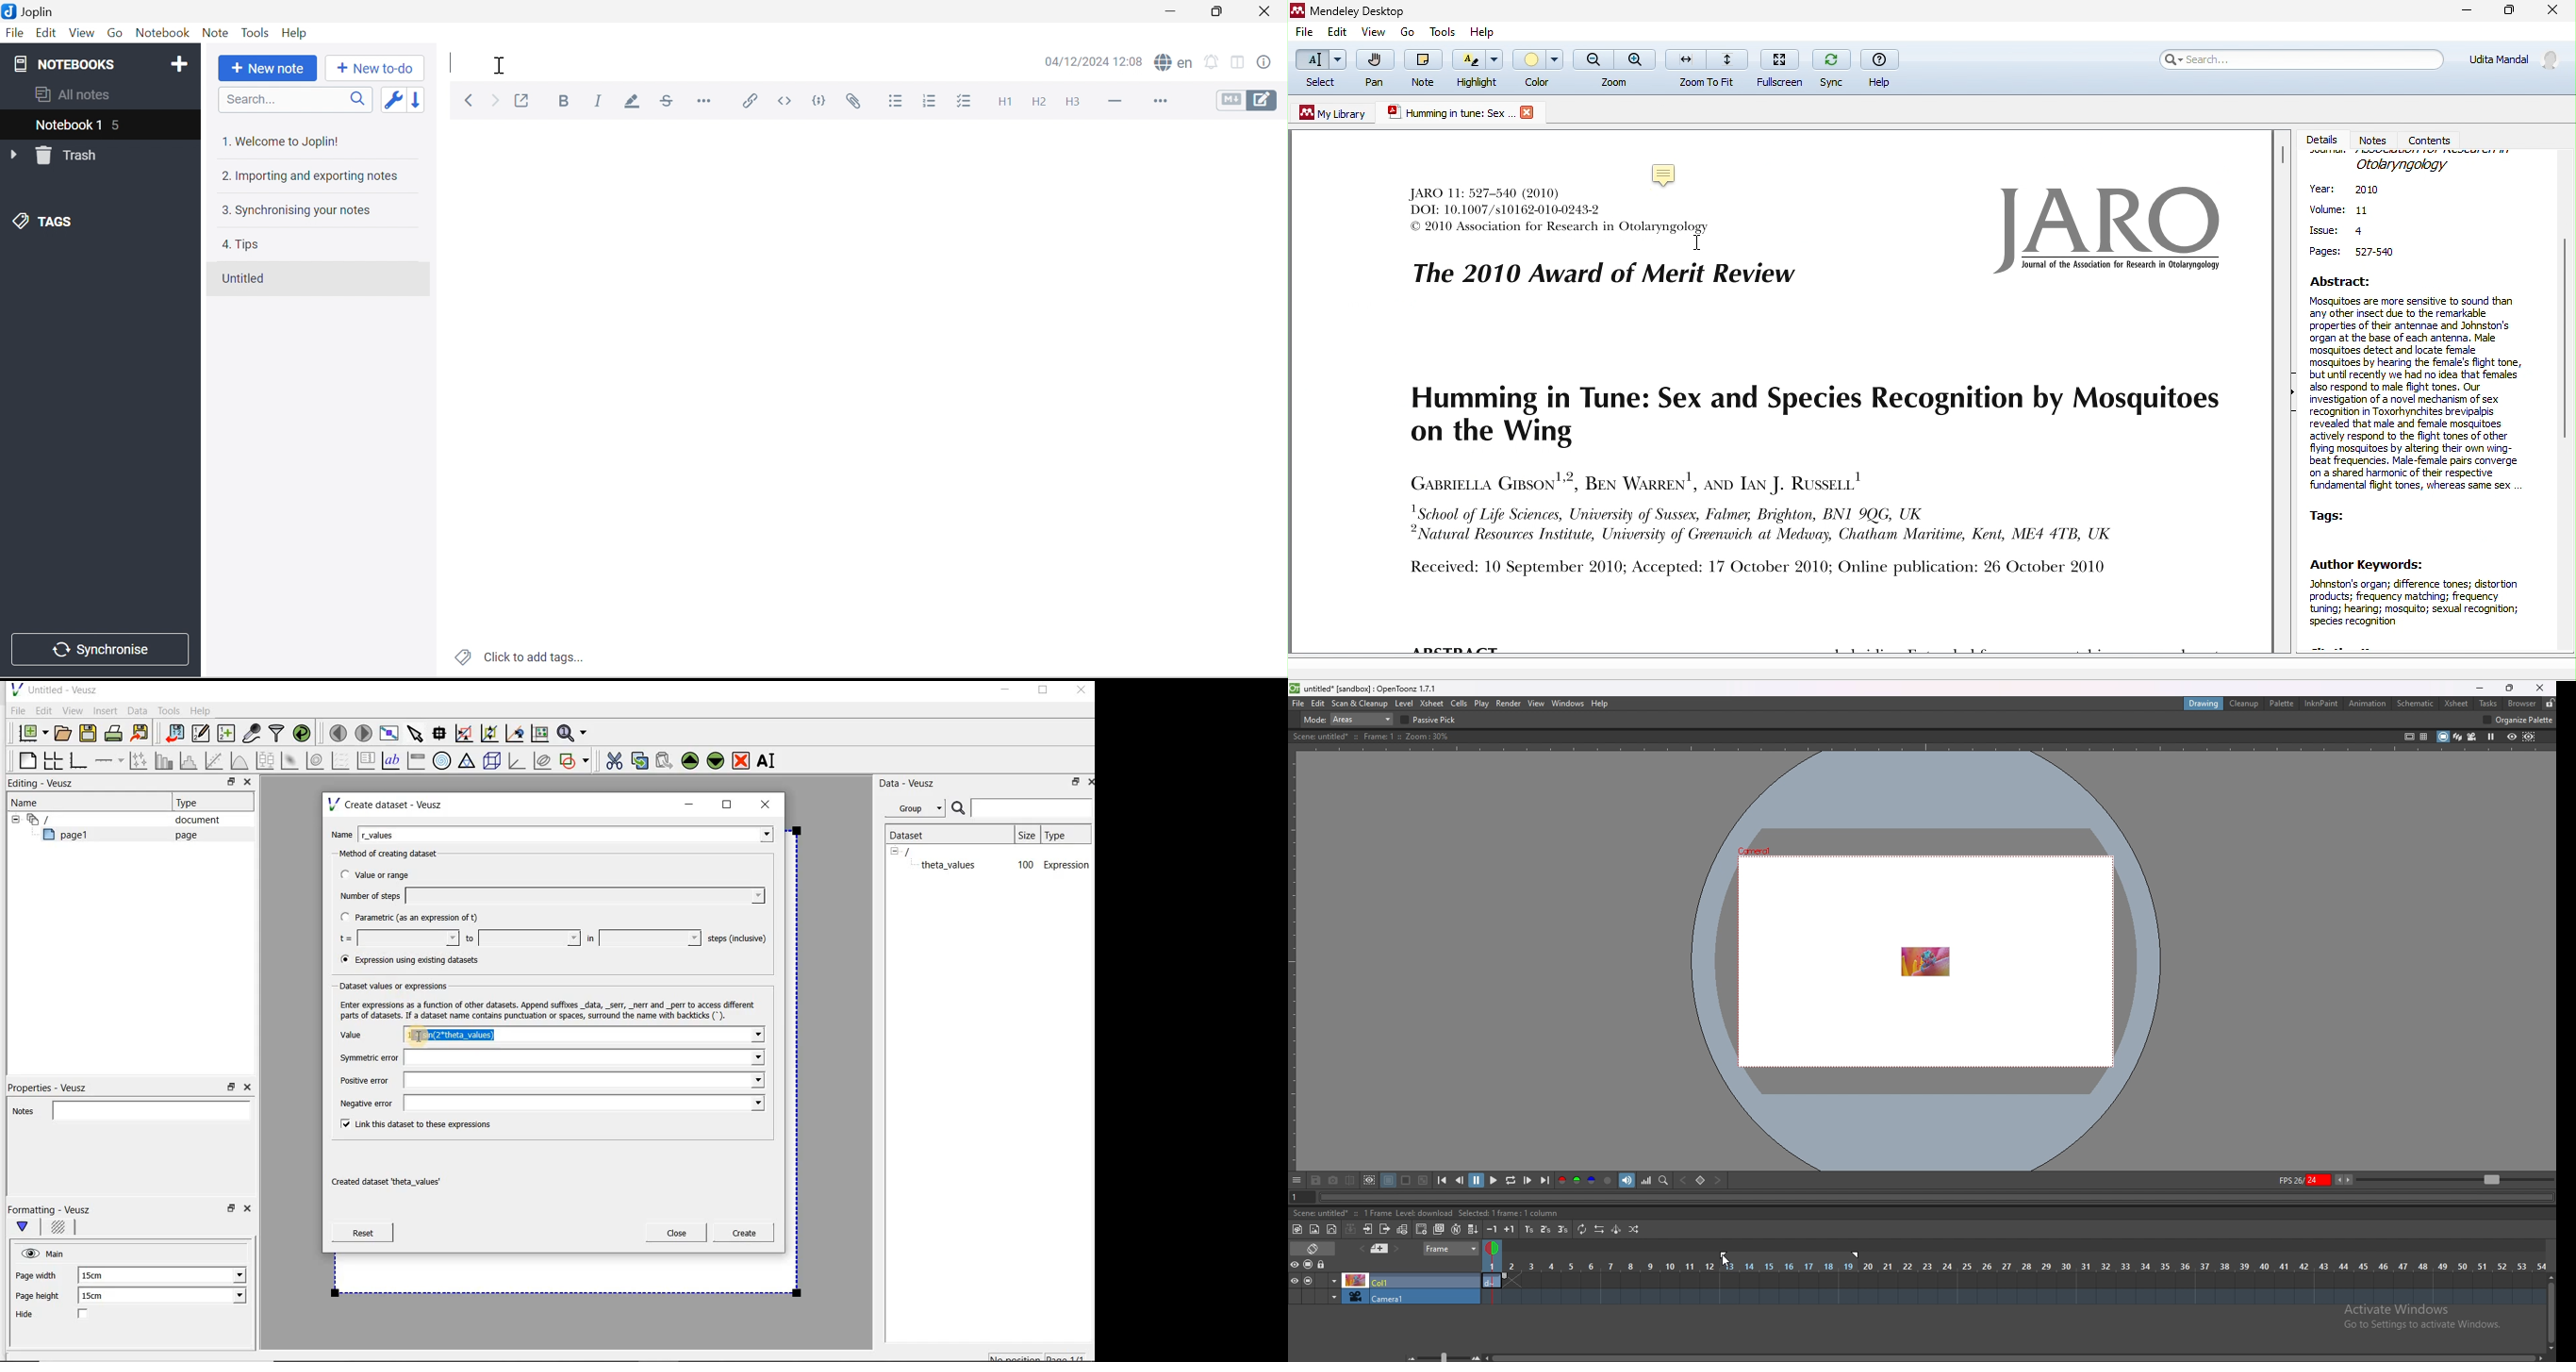  Describe the element at coordinates (2283, 703) in the screenshot. I see `palette` at that location.